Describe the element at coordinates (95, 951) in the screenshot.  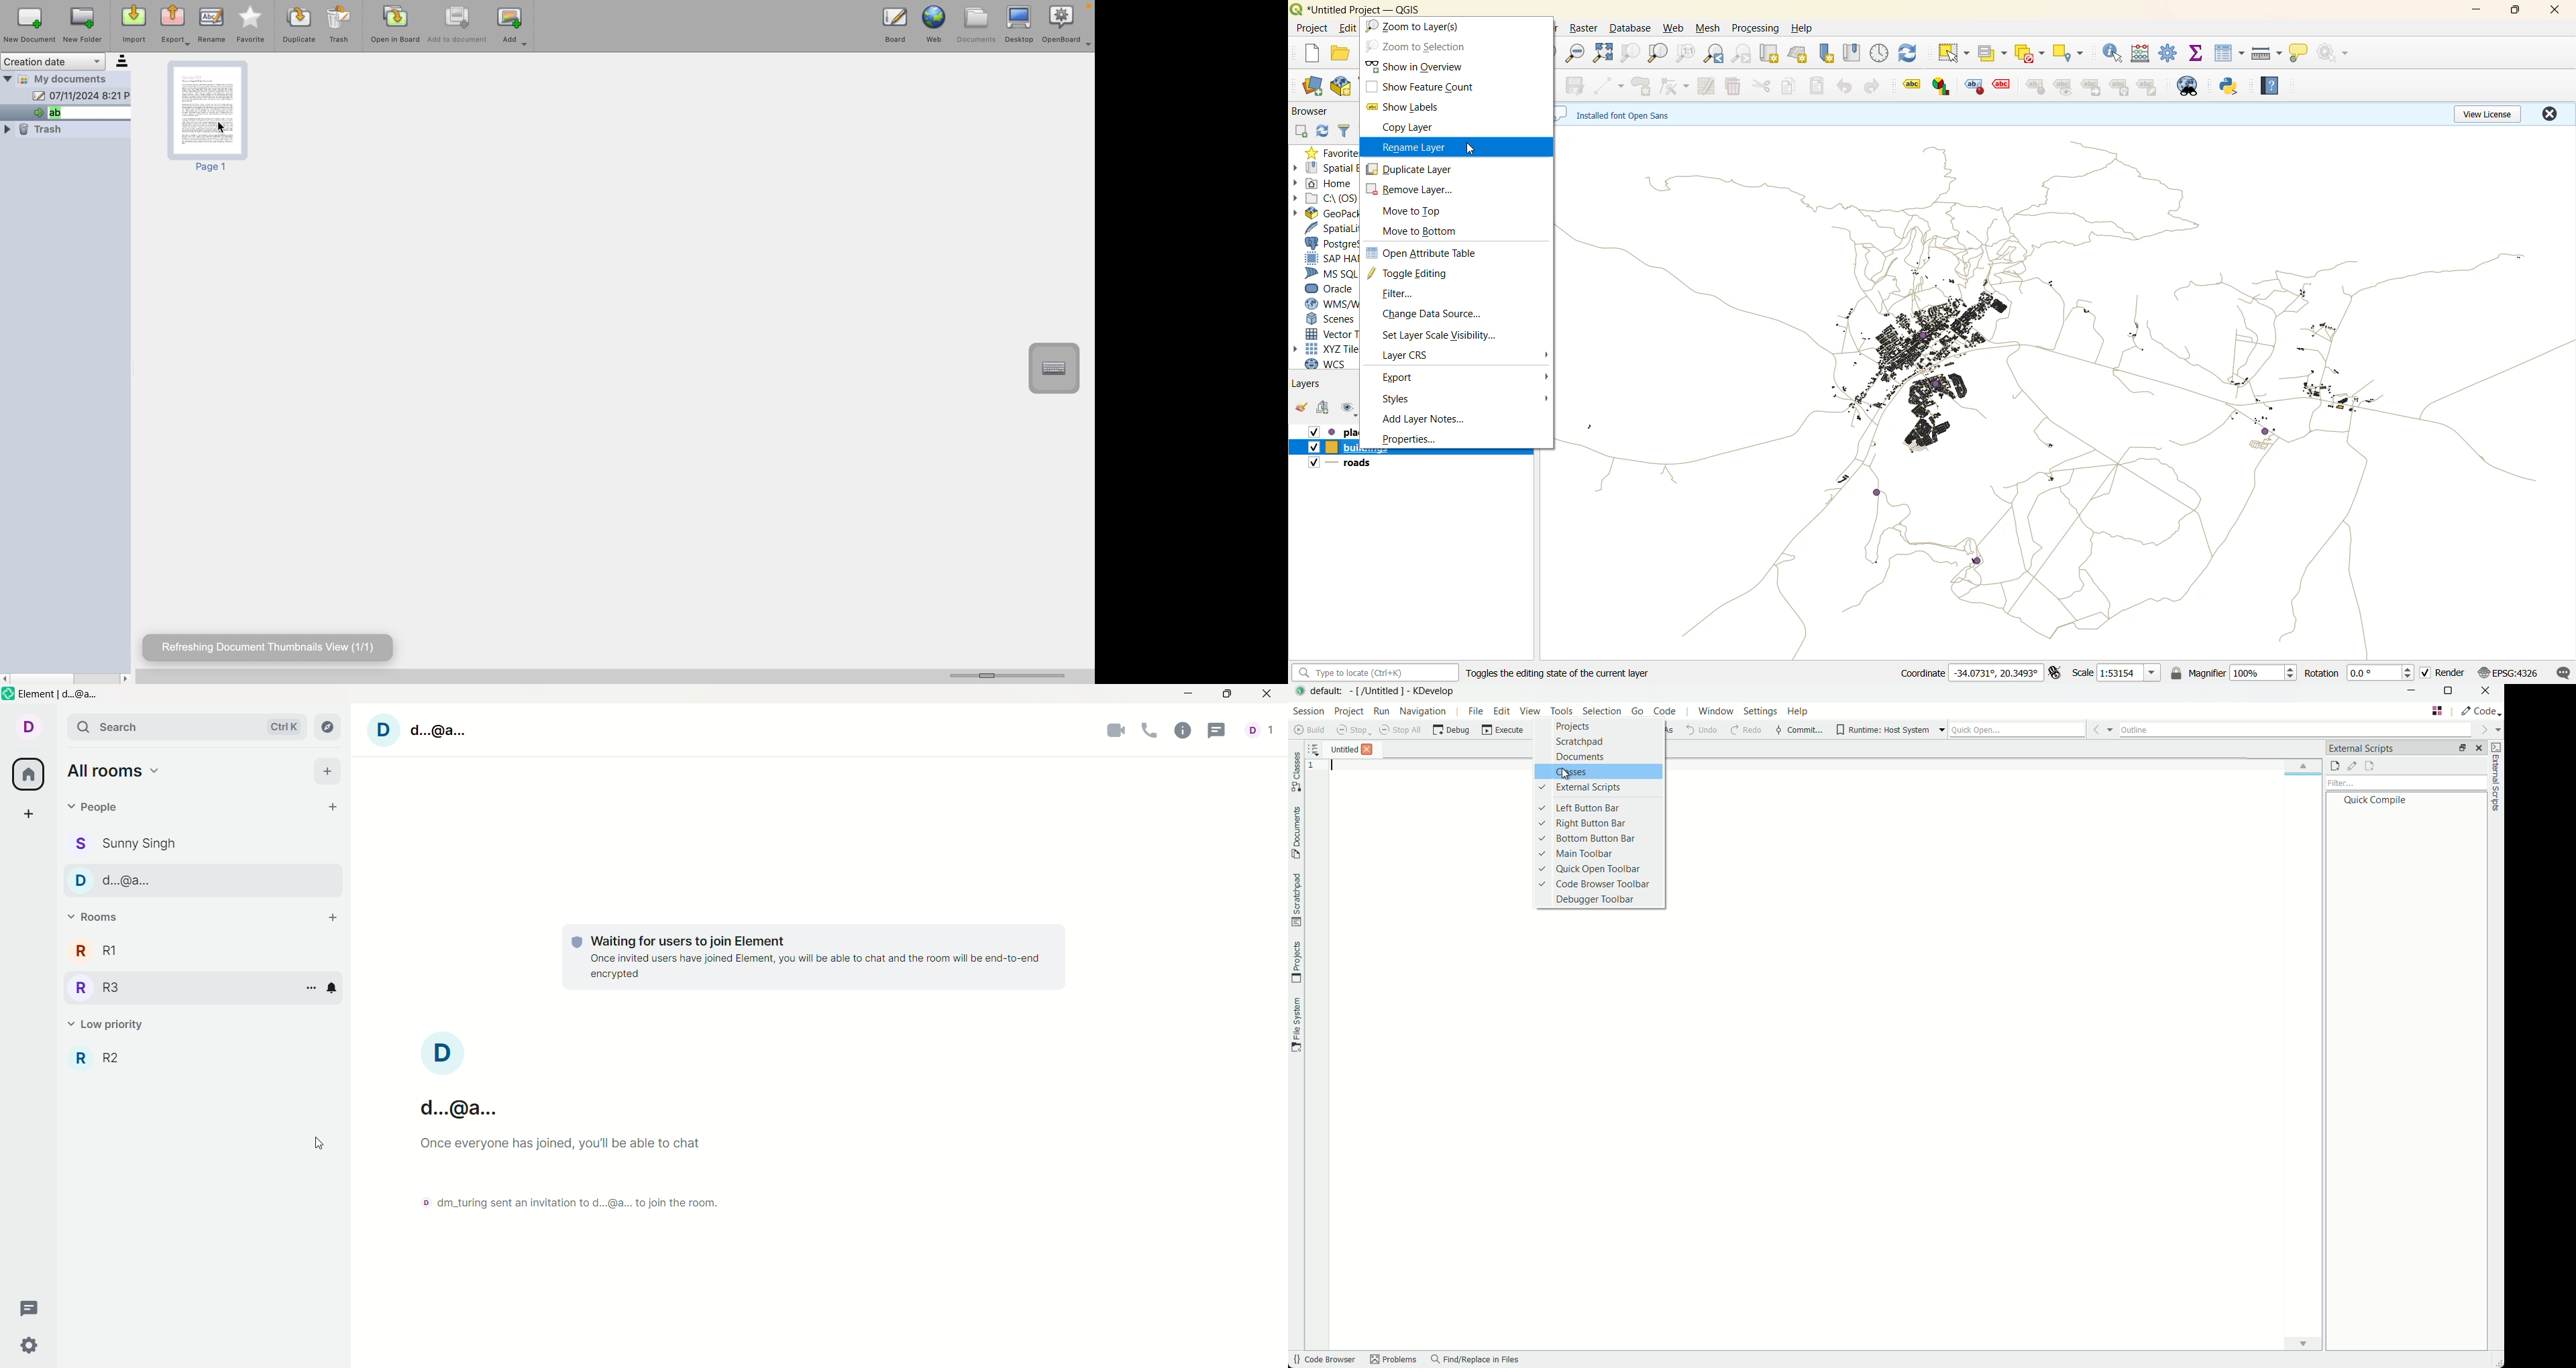
I see `room 1` at that location.